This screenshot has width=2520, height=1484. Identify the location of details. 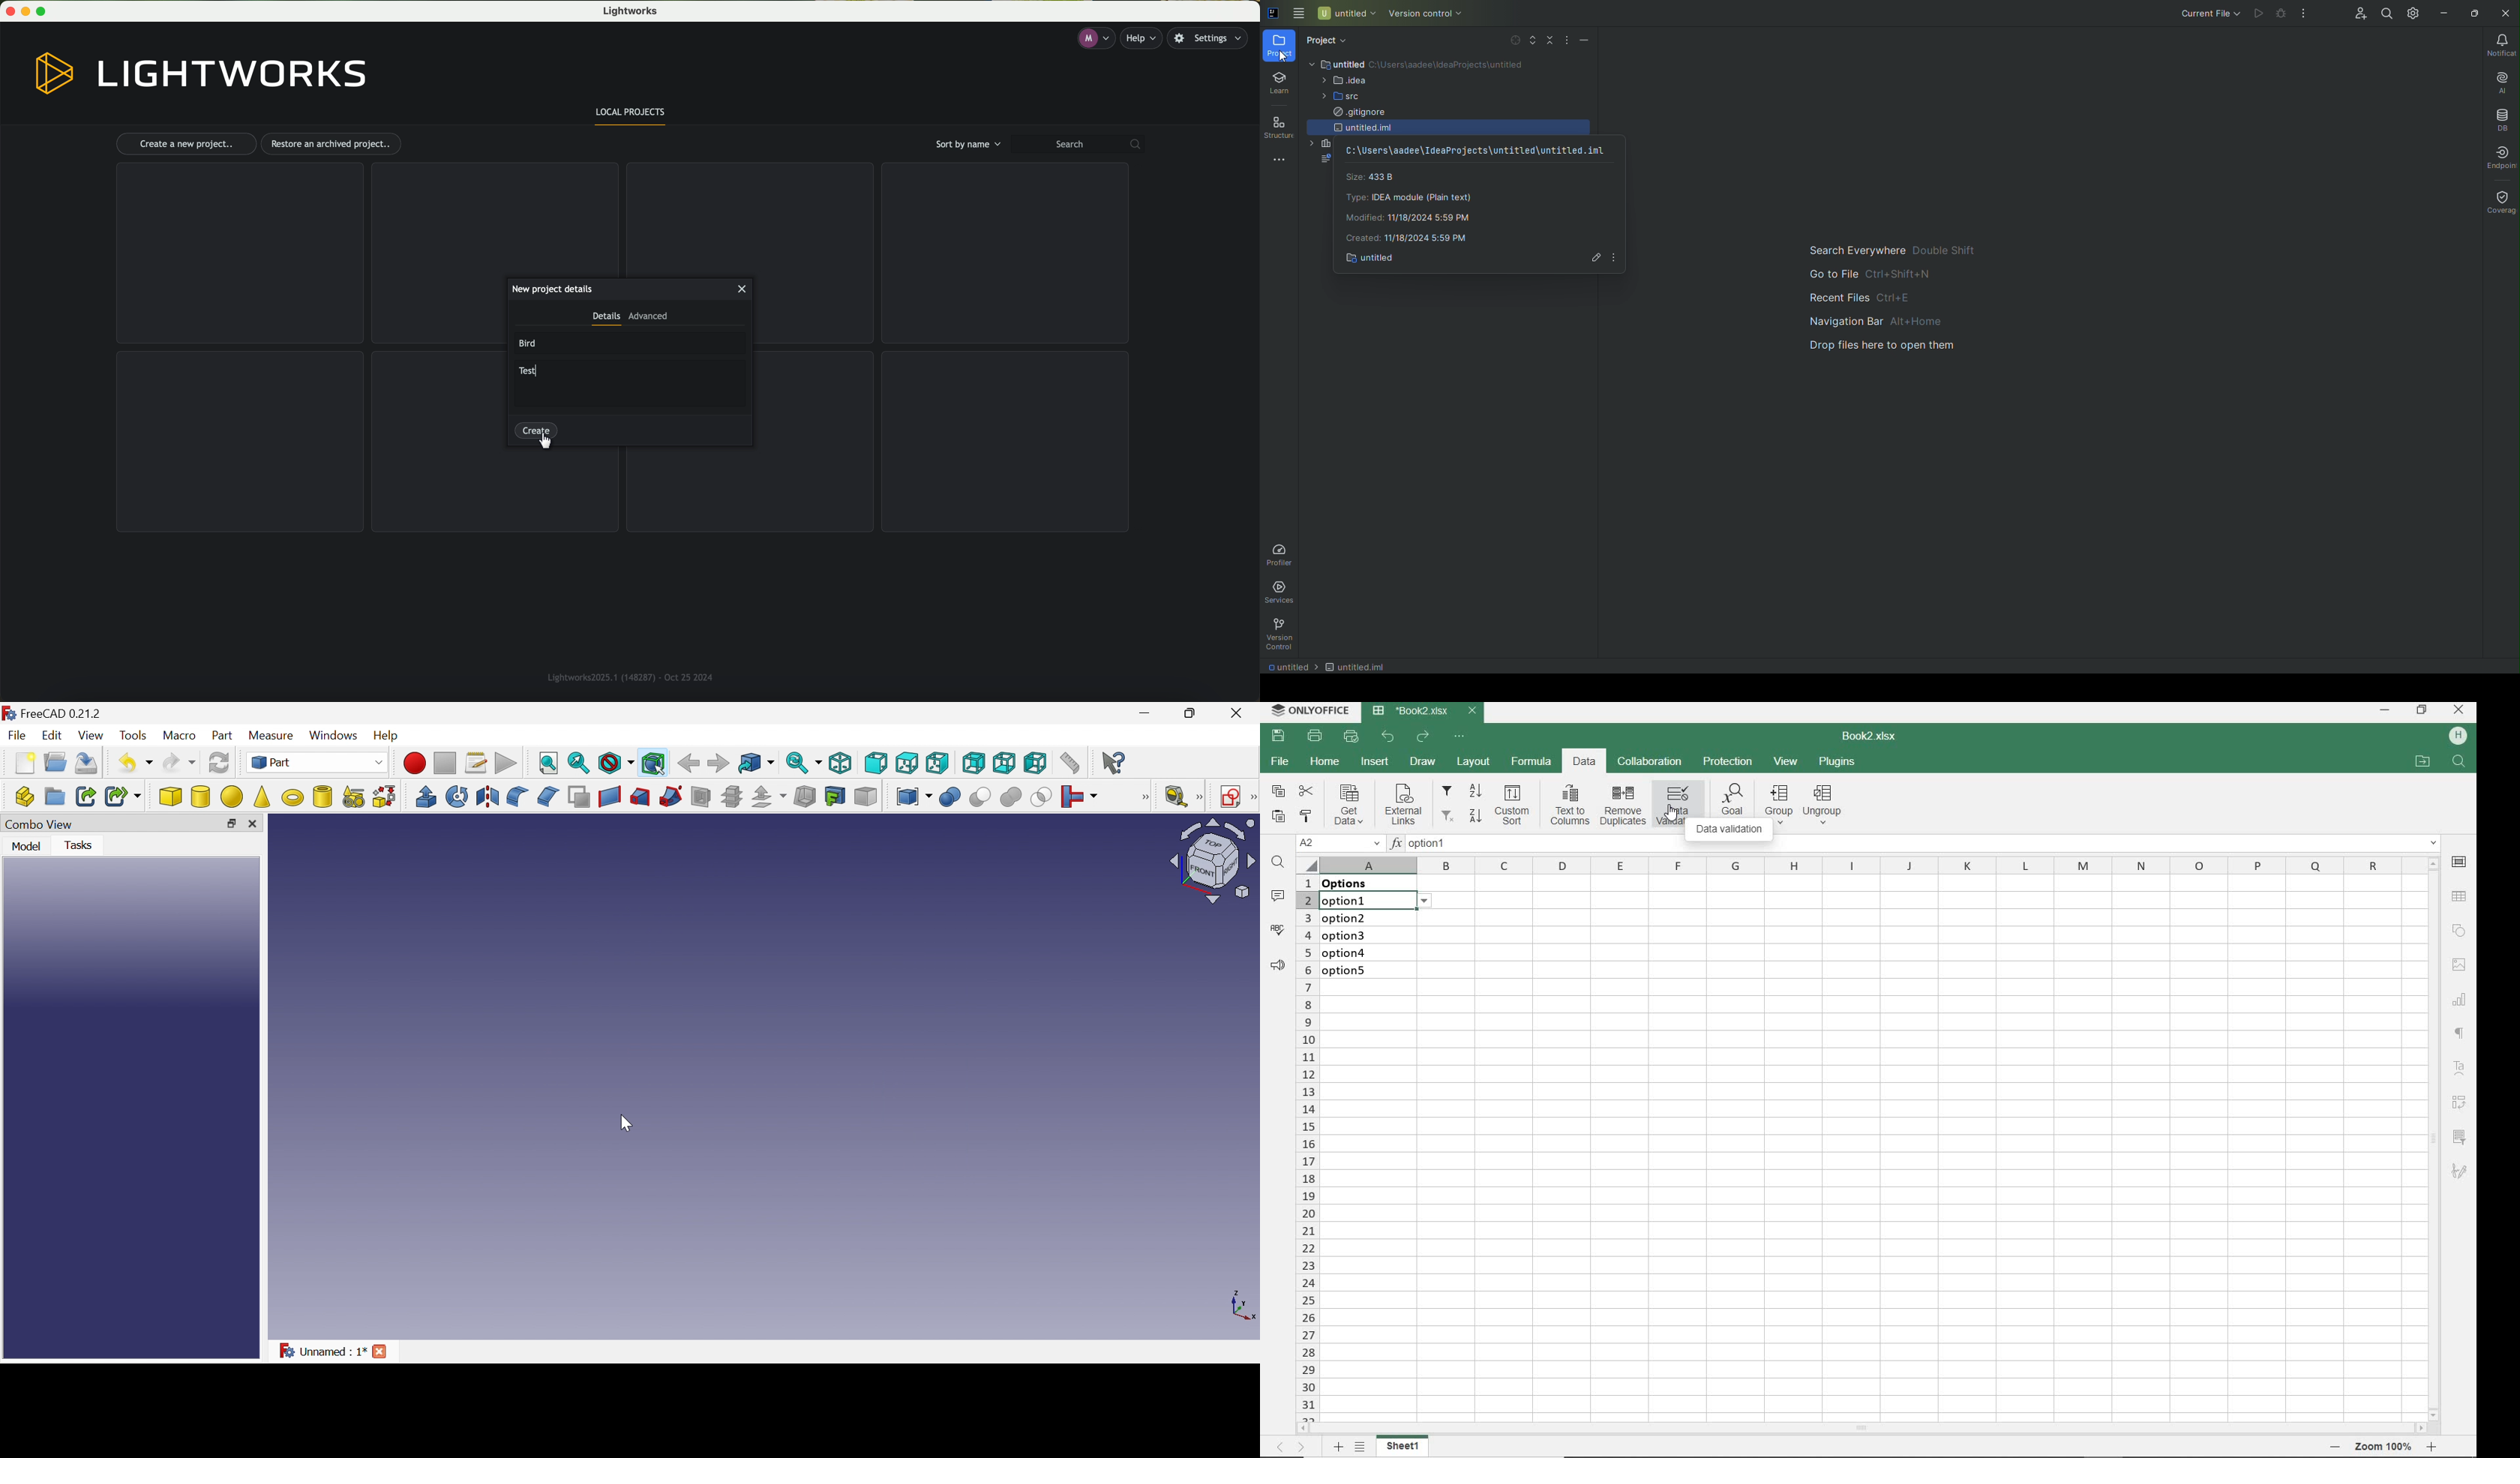
(606, 319).